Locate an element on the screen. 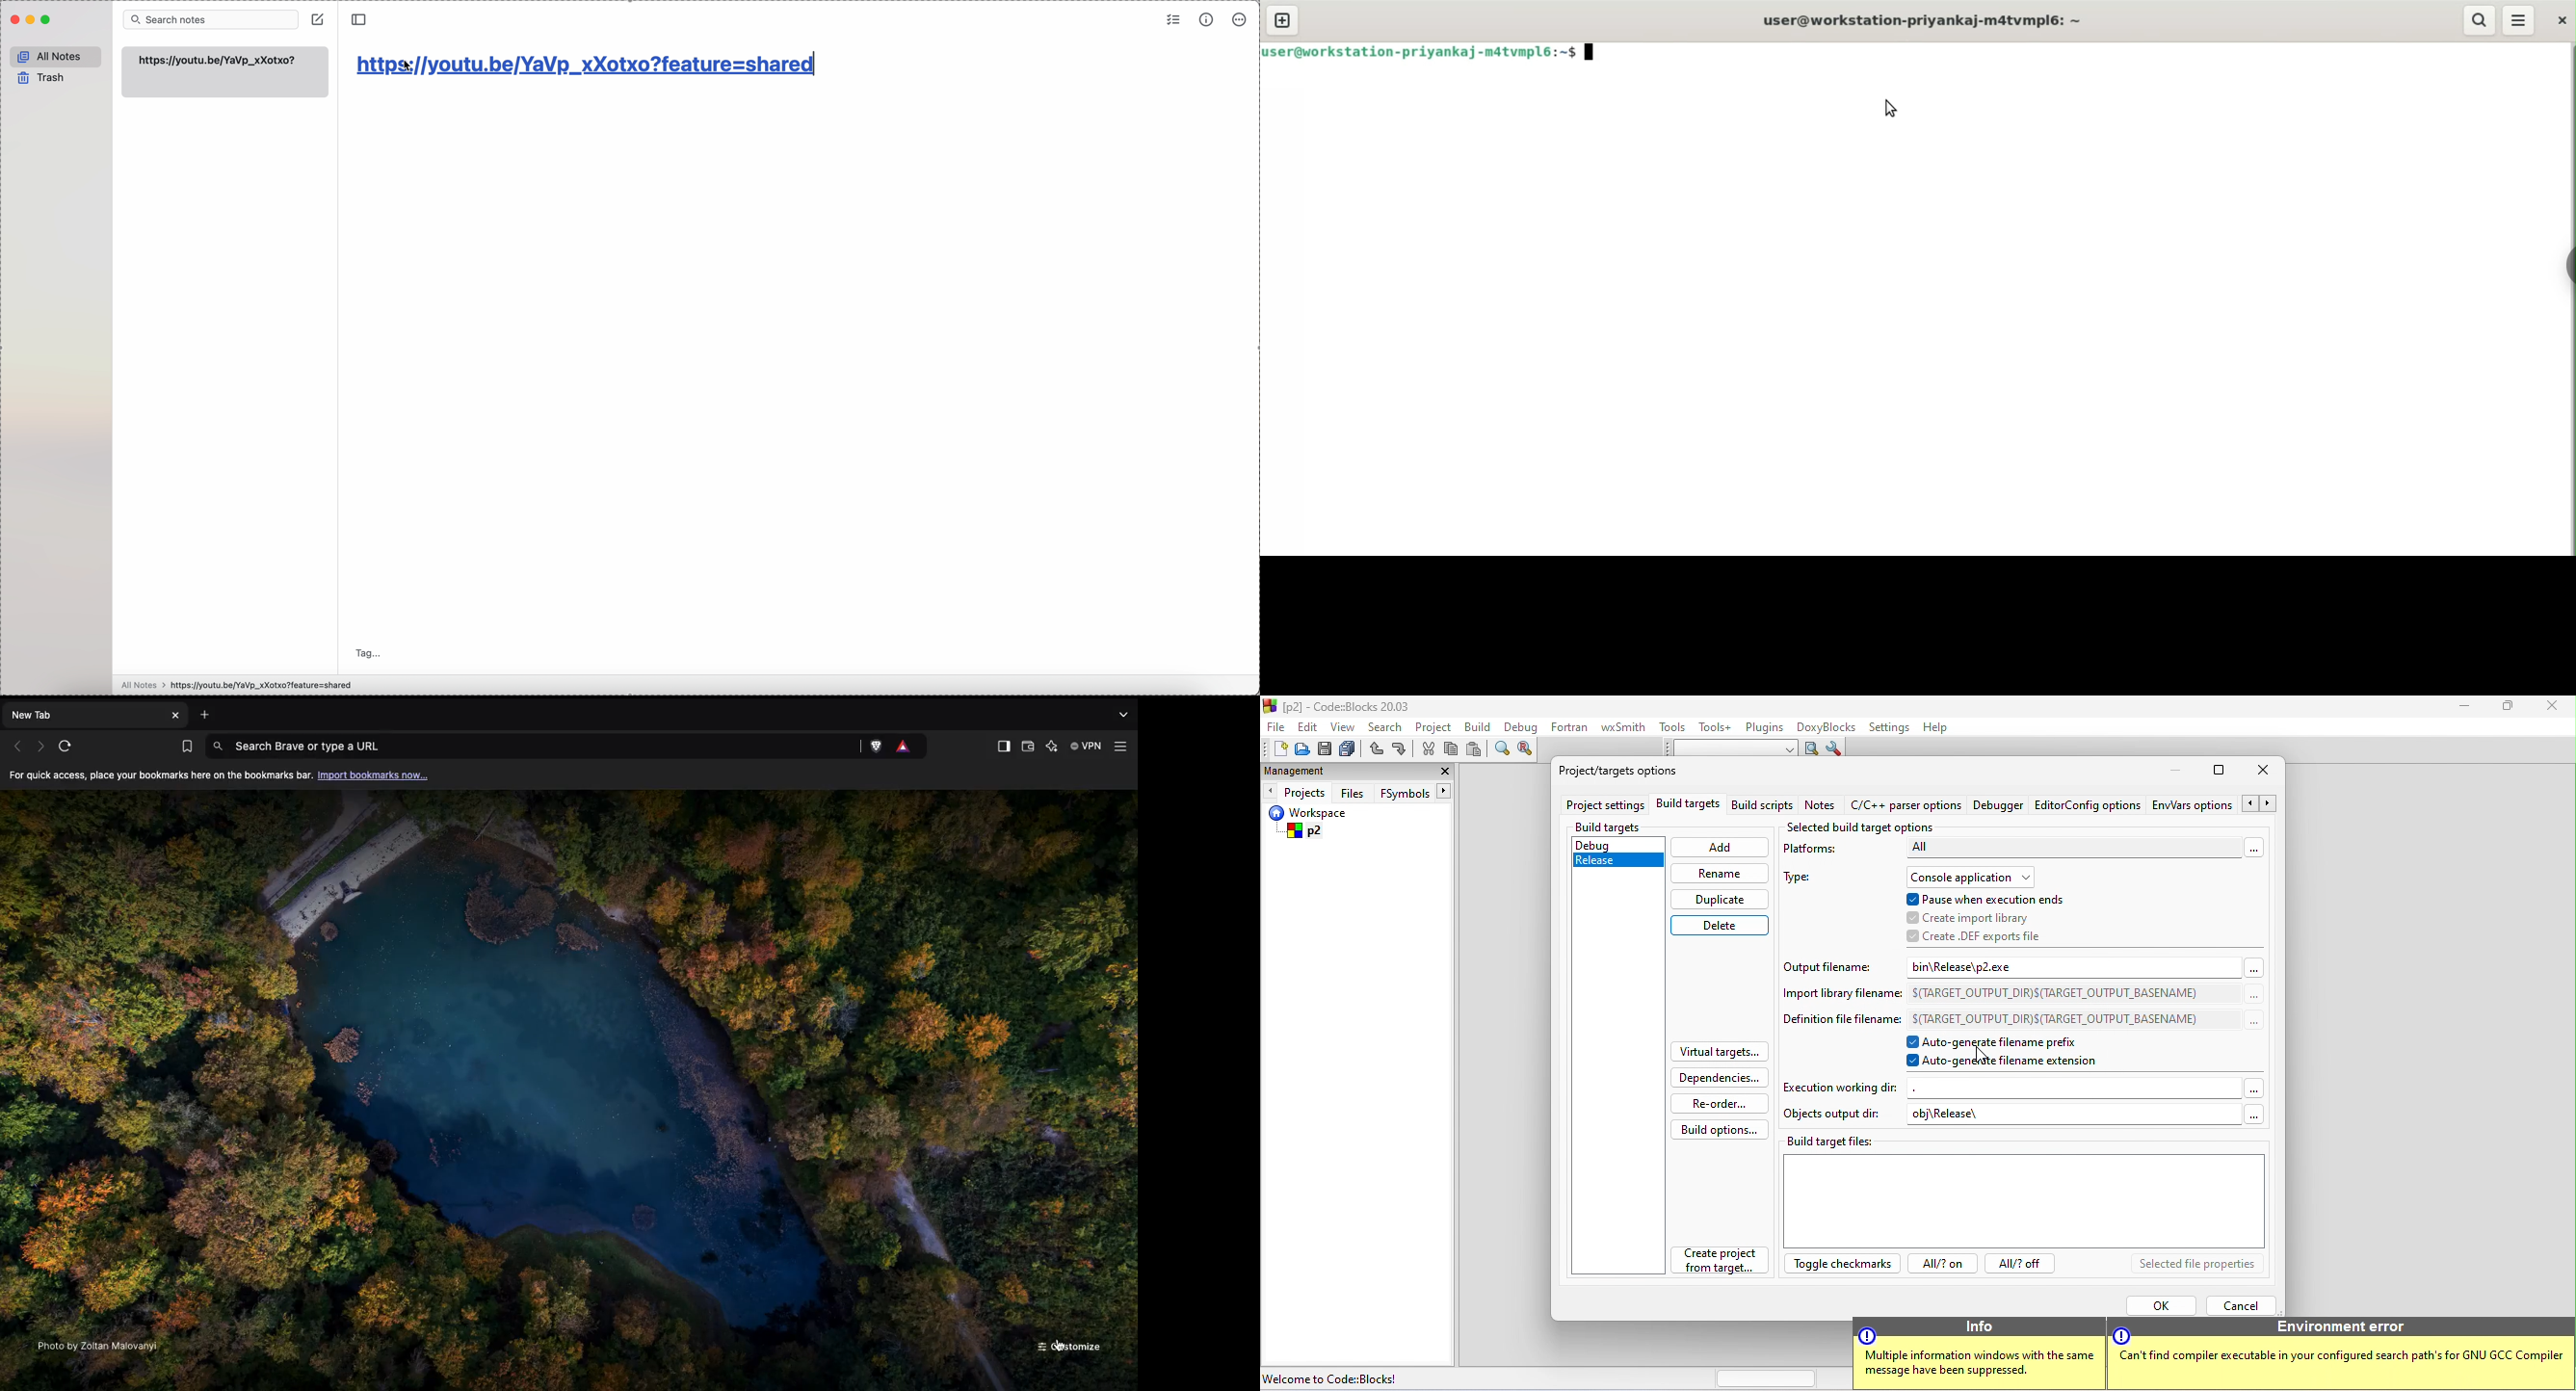 This screenshot has height=1400, width=2576. platforms is located at coordinates (1823, 852).